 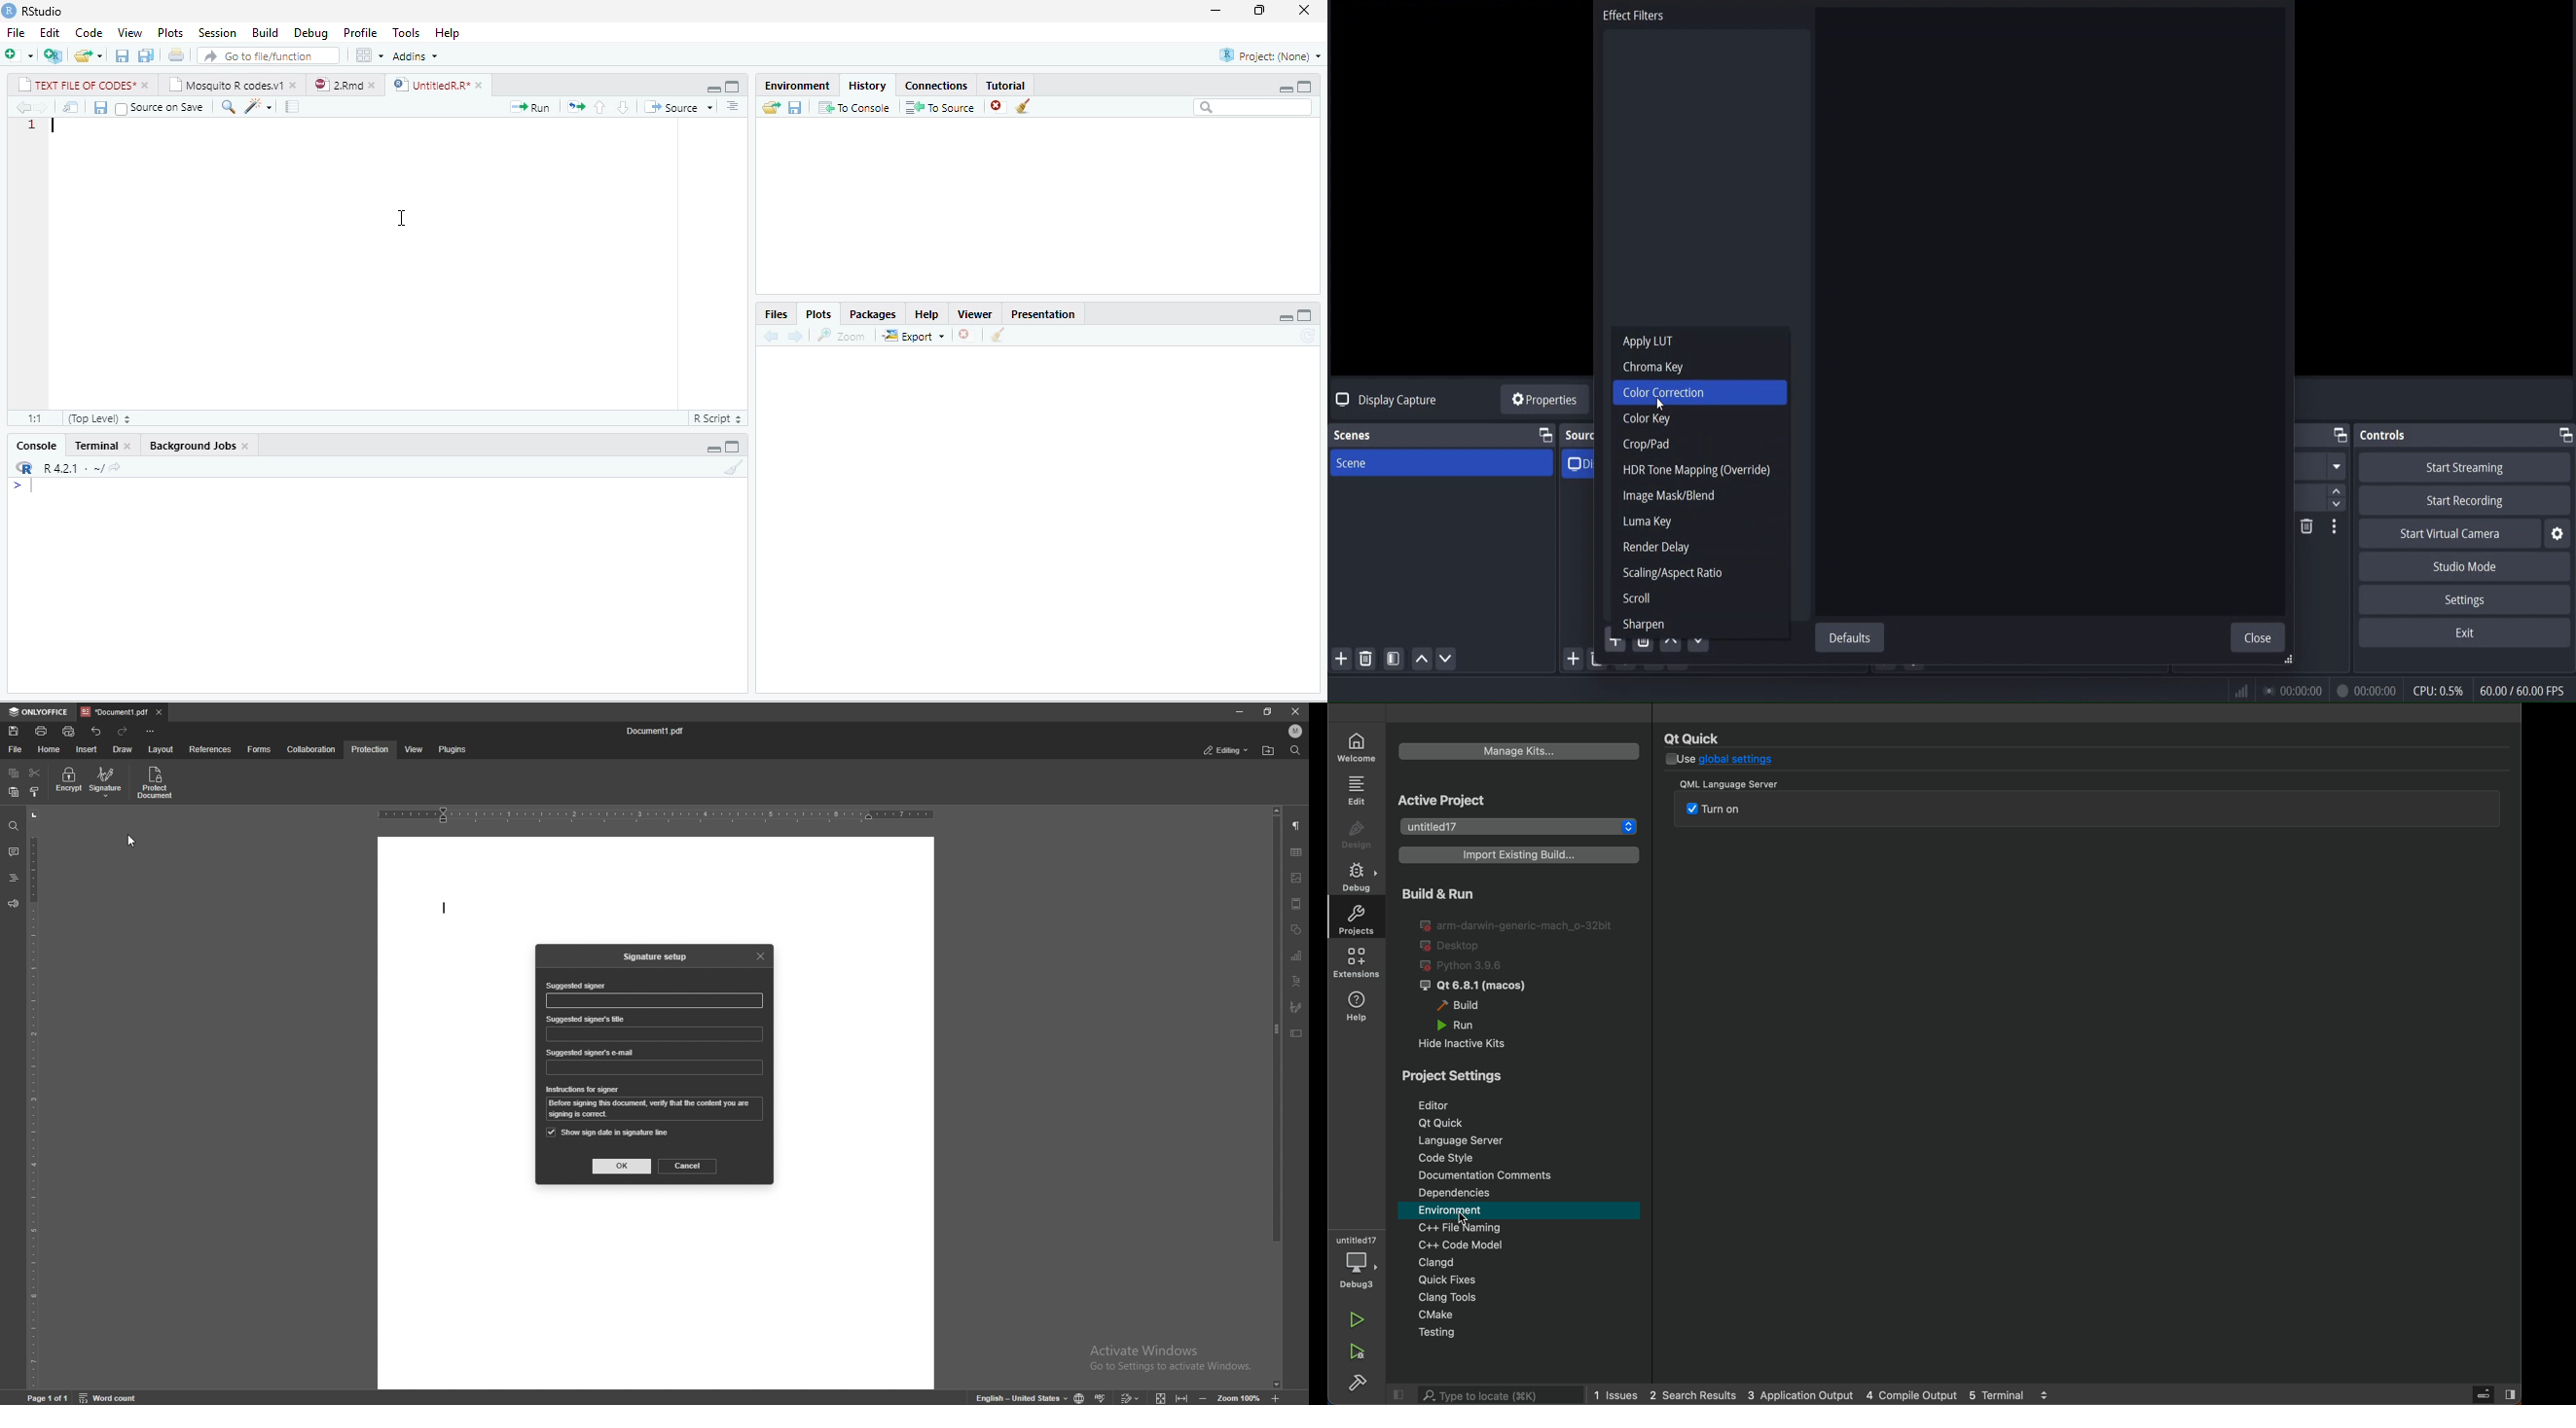 What do you see at coordinates (312, 33) in the screenshot?
I see `Debug` at bounding box center [312, 33].